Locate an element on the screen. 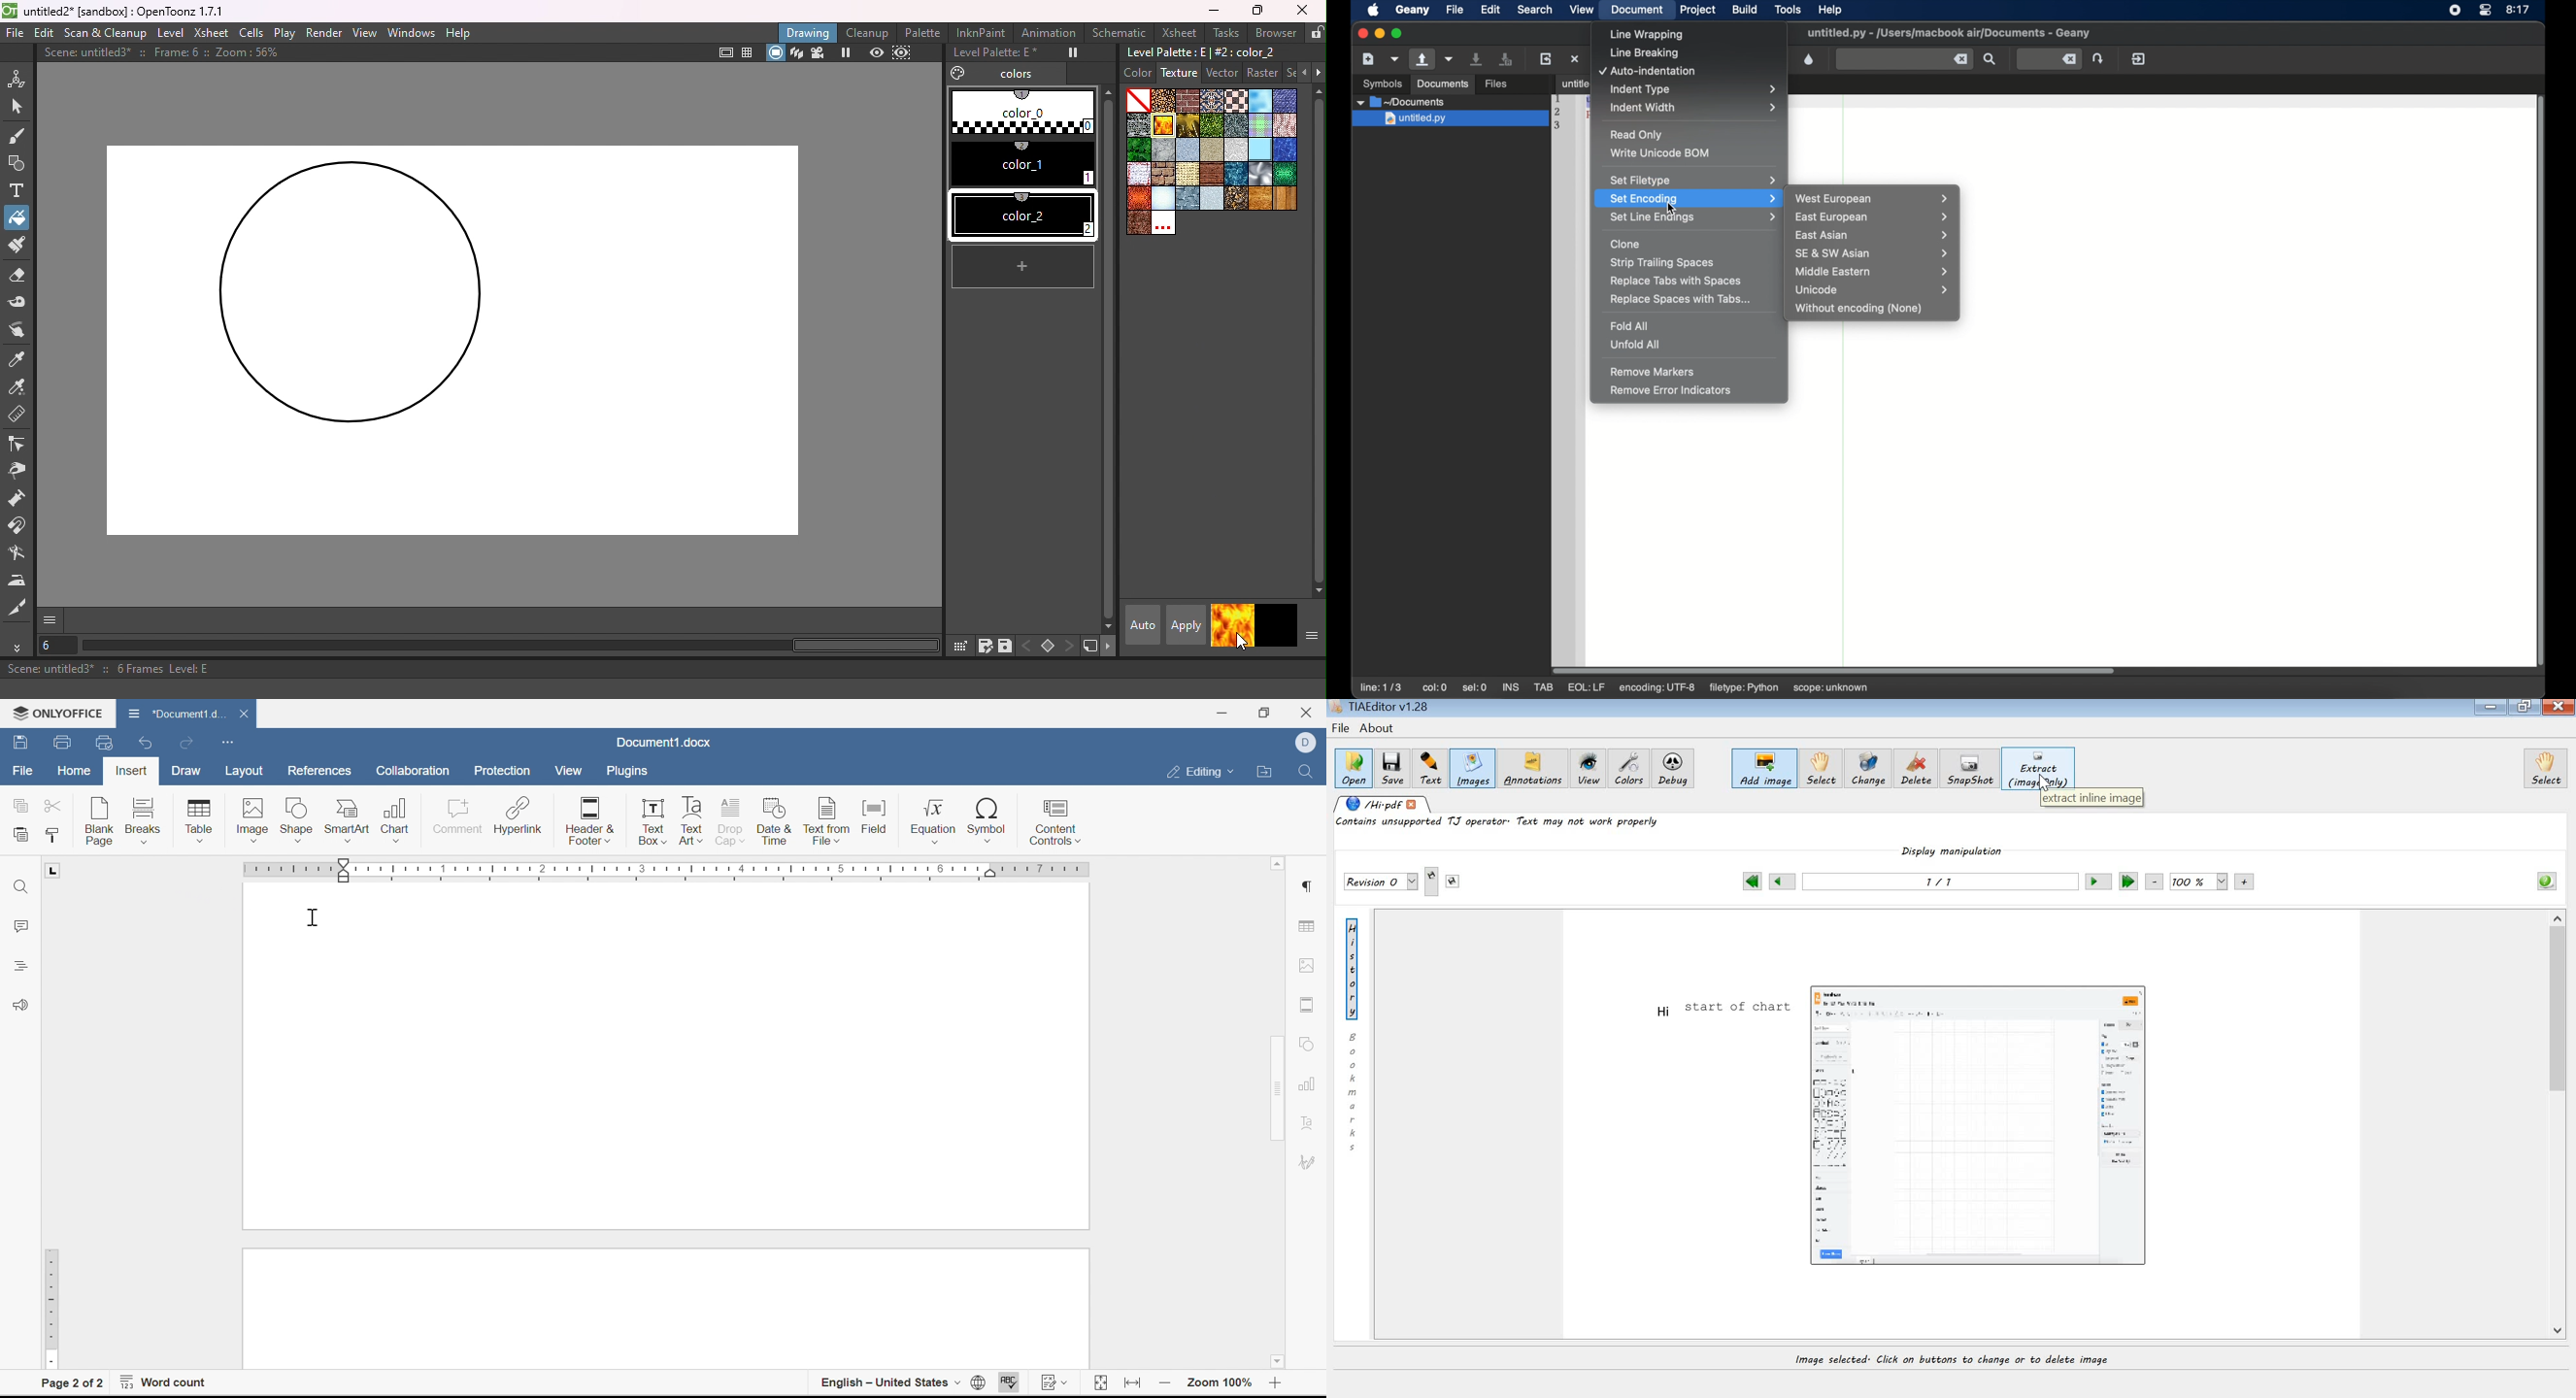 This screenshot has height=1400, width=2576. Cutter tool is located at coordinates (17, 609).